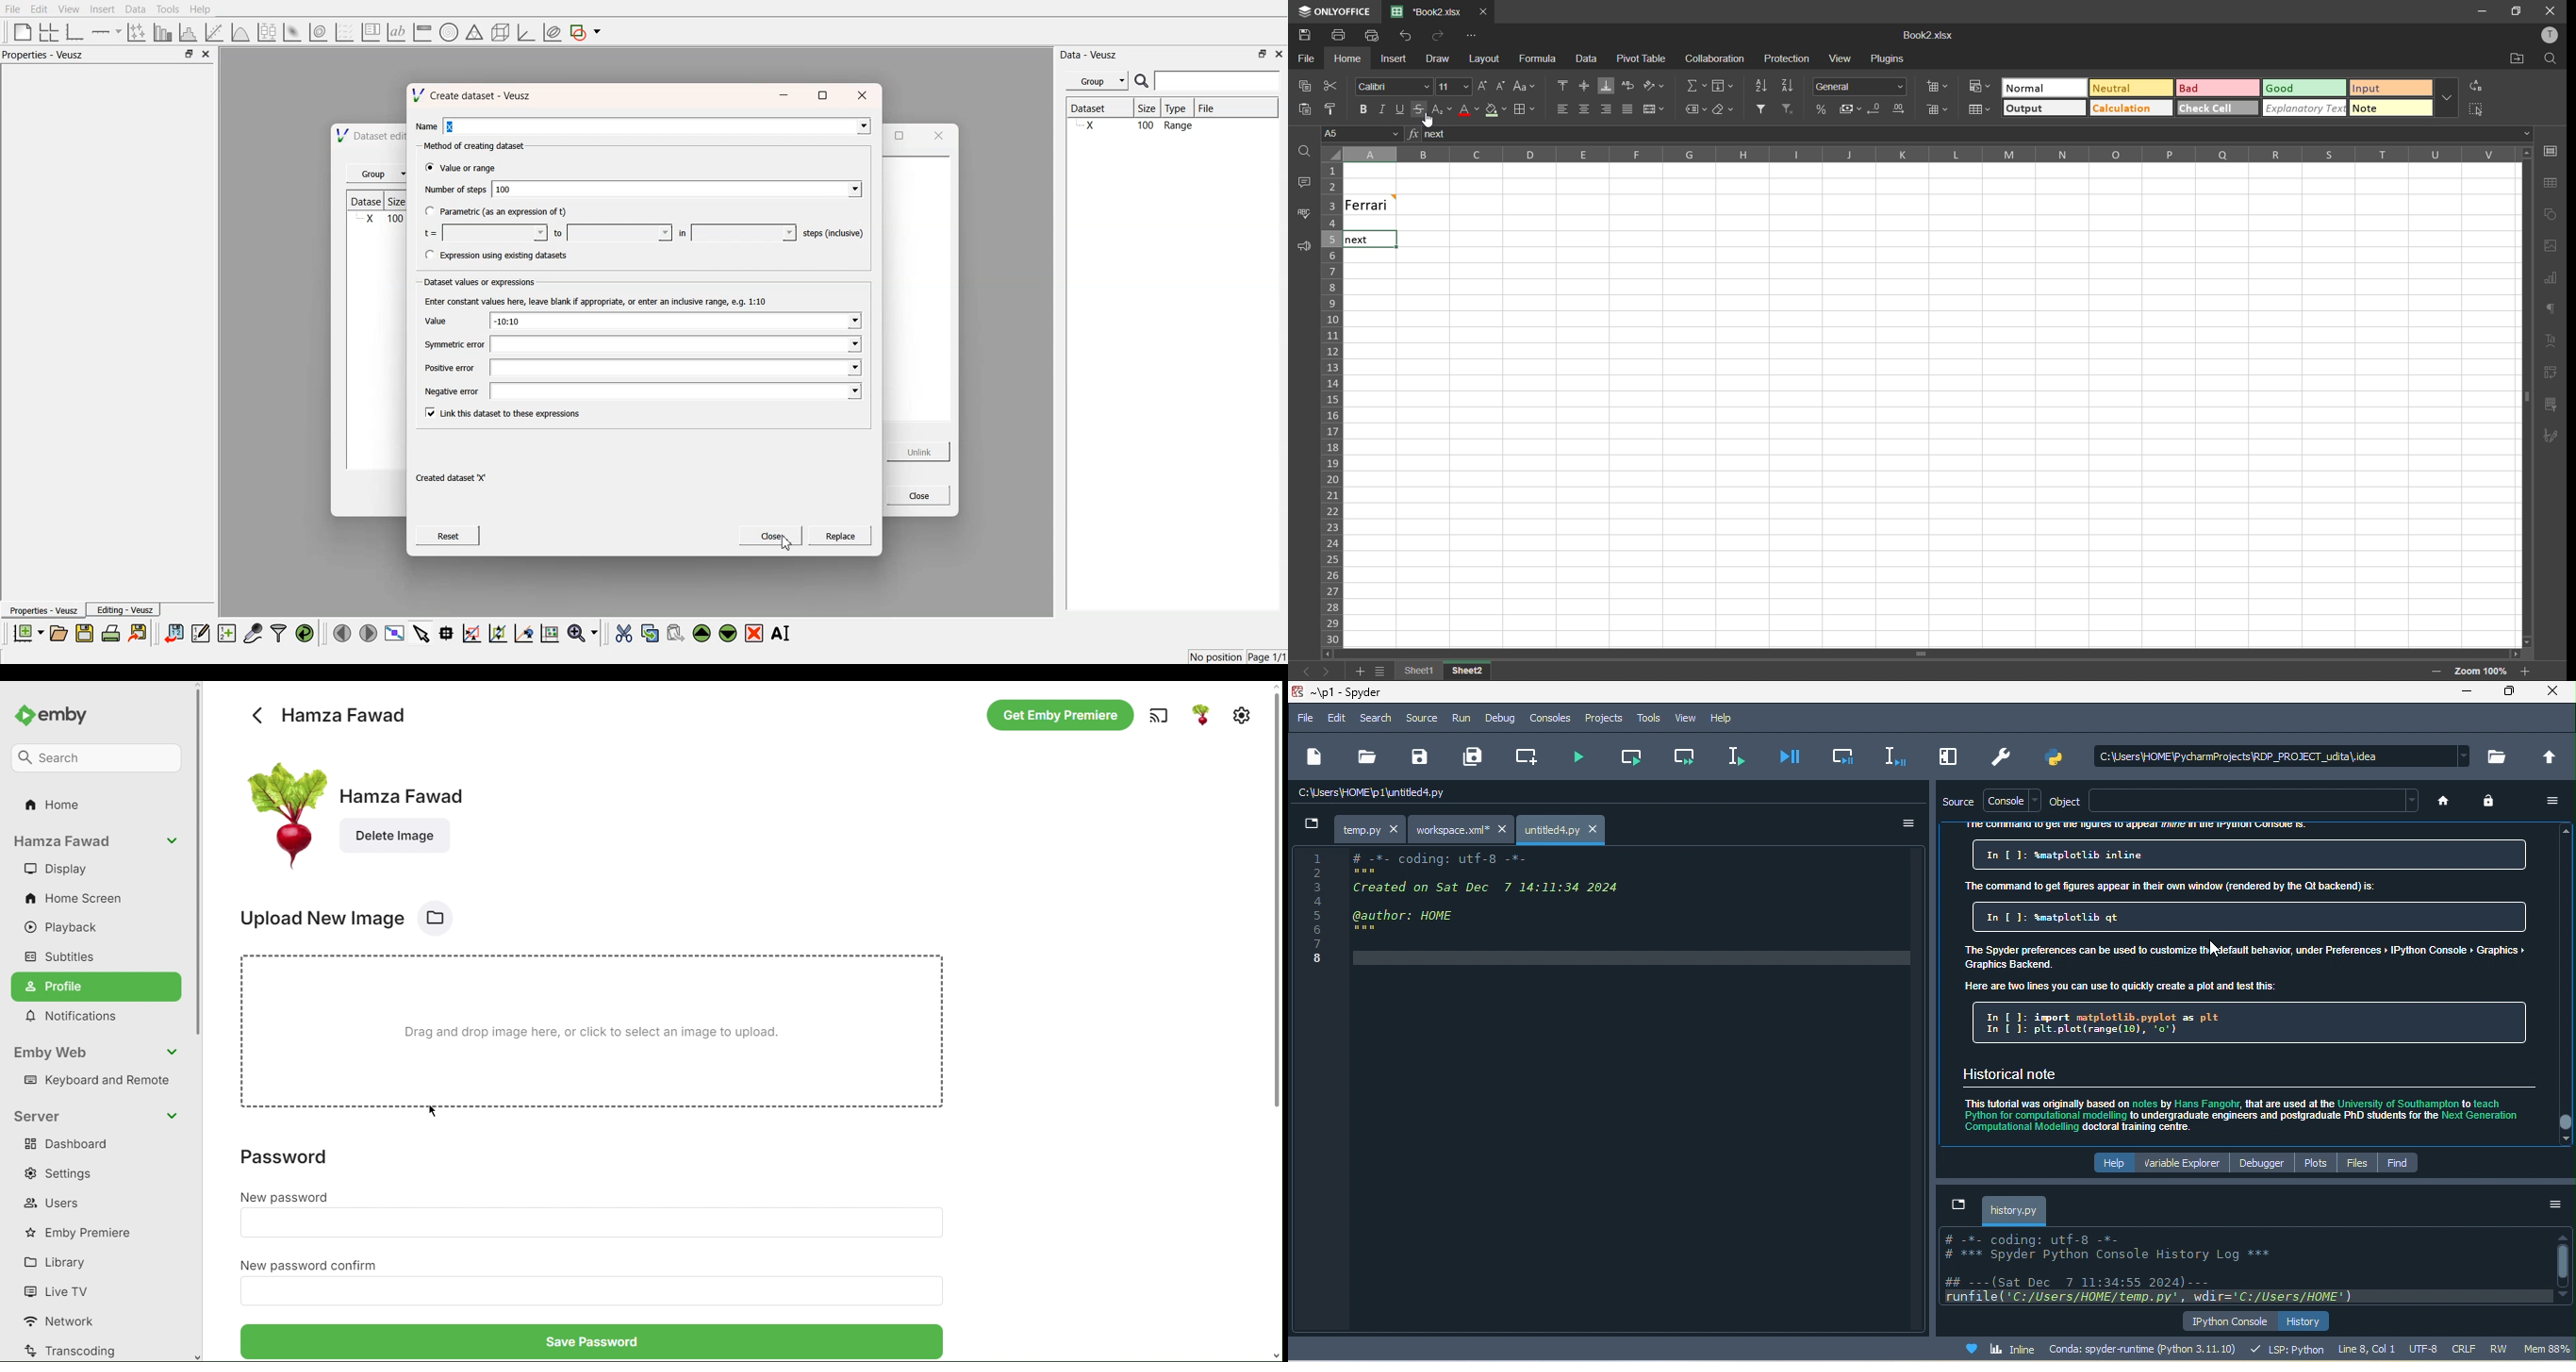 This screenshot has width=2576, height=1372. I want to click on merge and center, so click(1655, 109).